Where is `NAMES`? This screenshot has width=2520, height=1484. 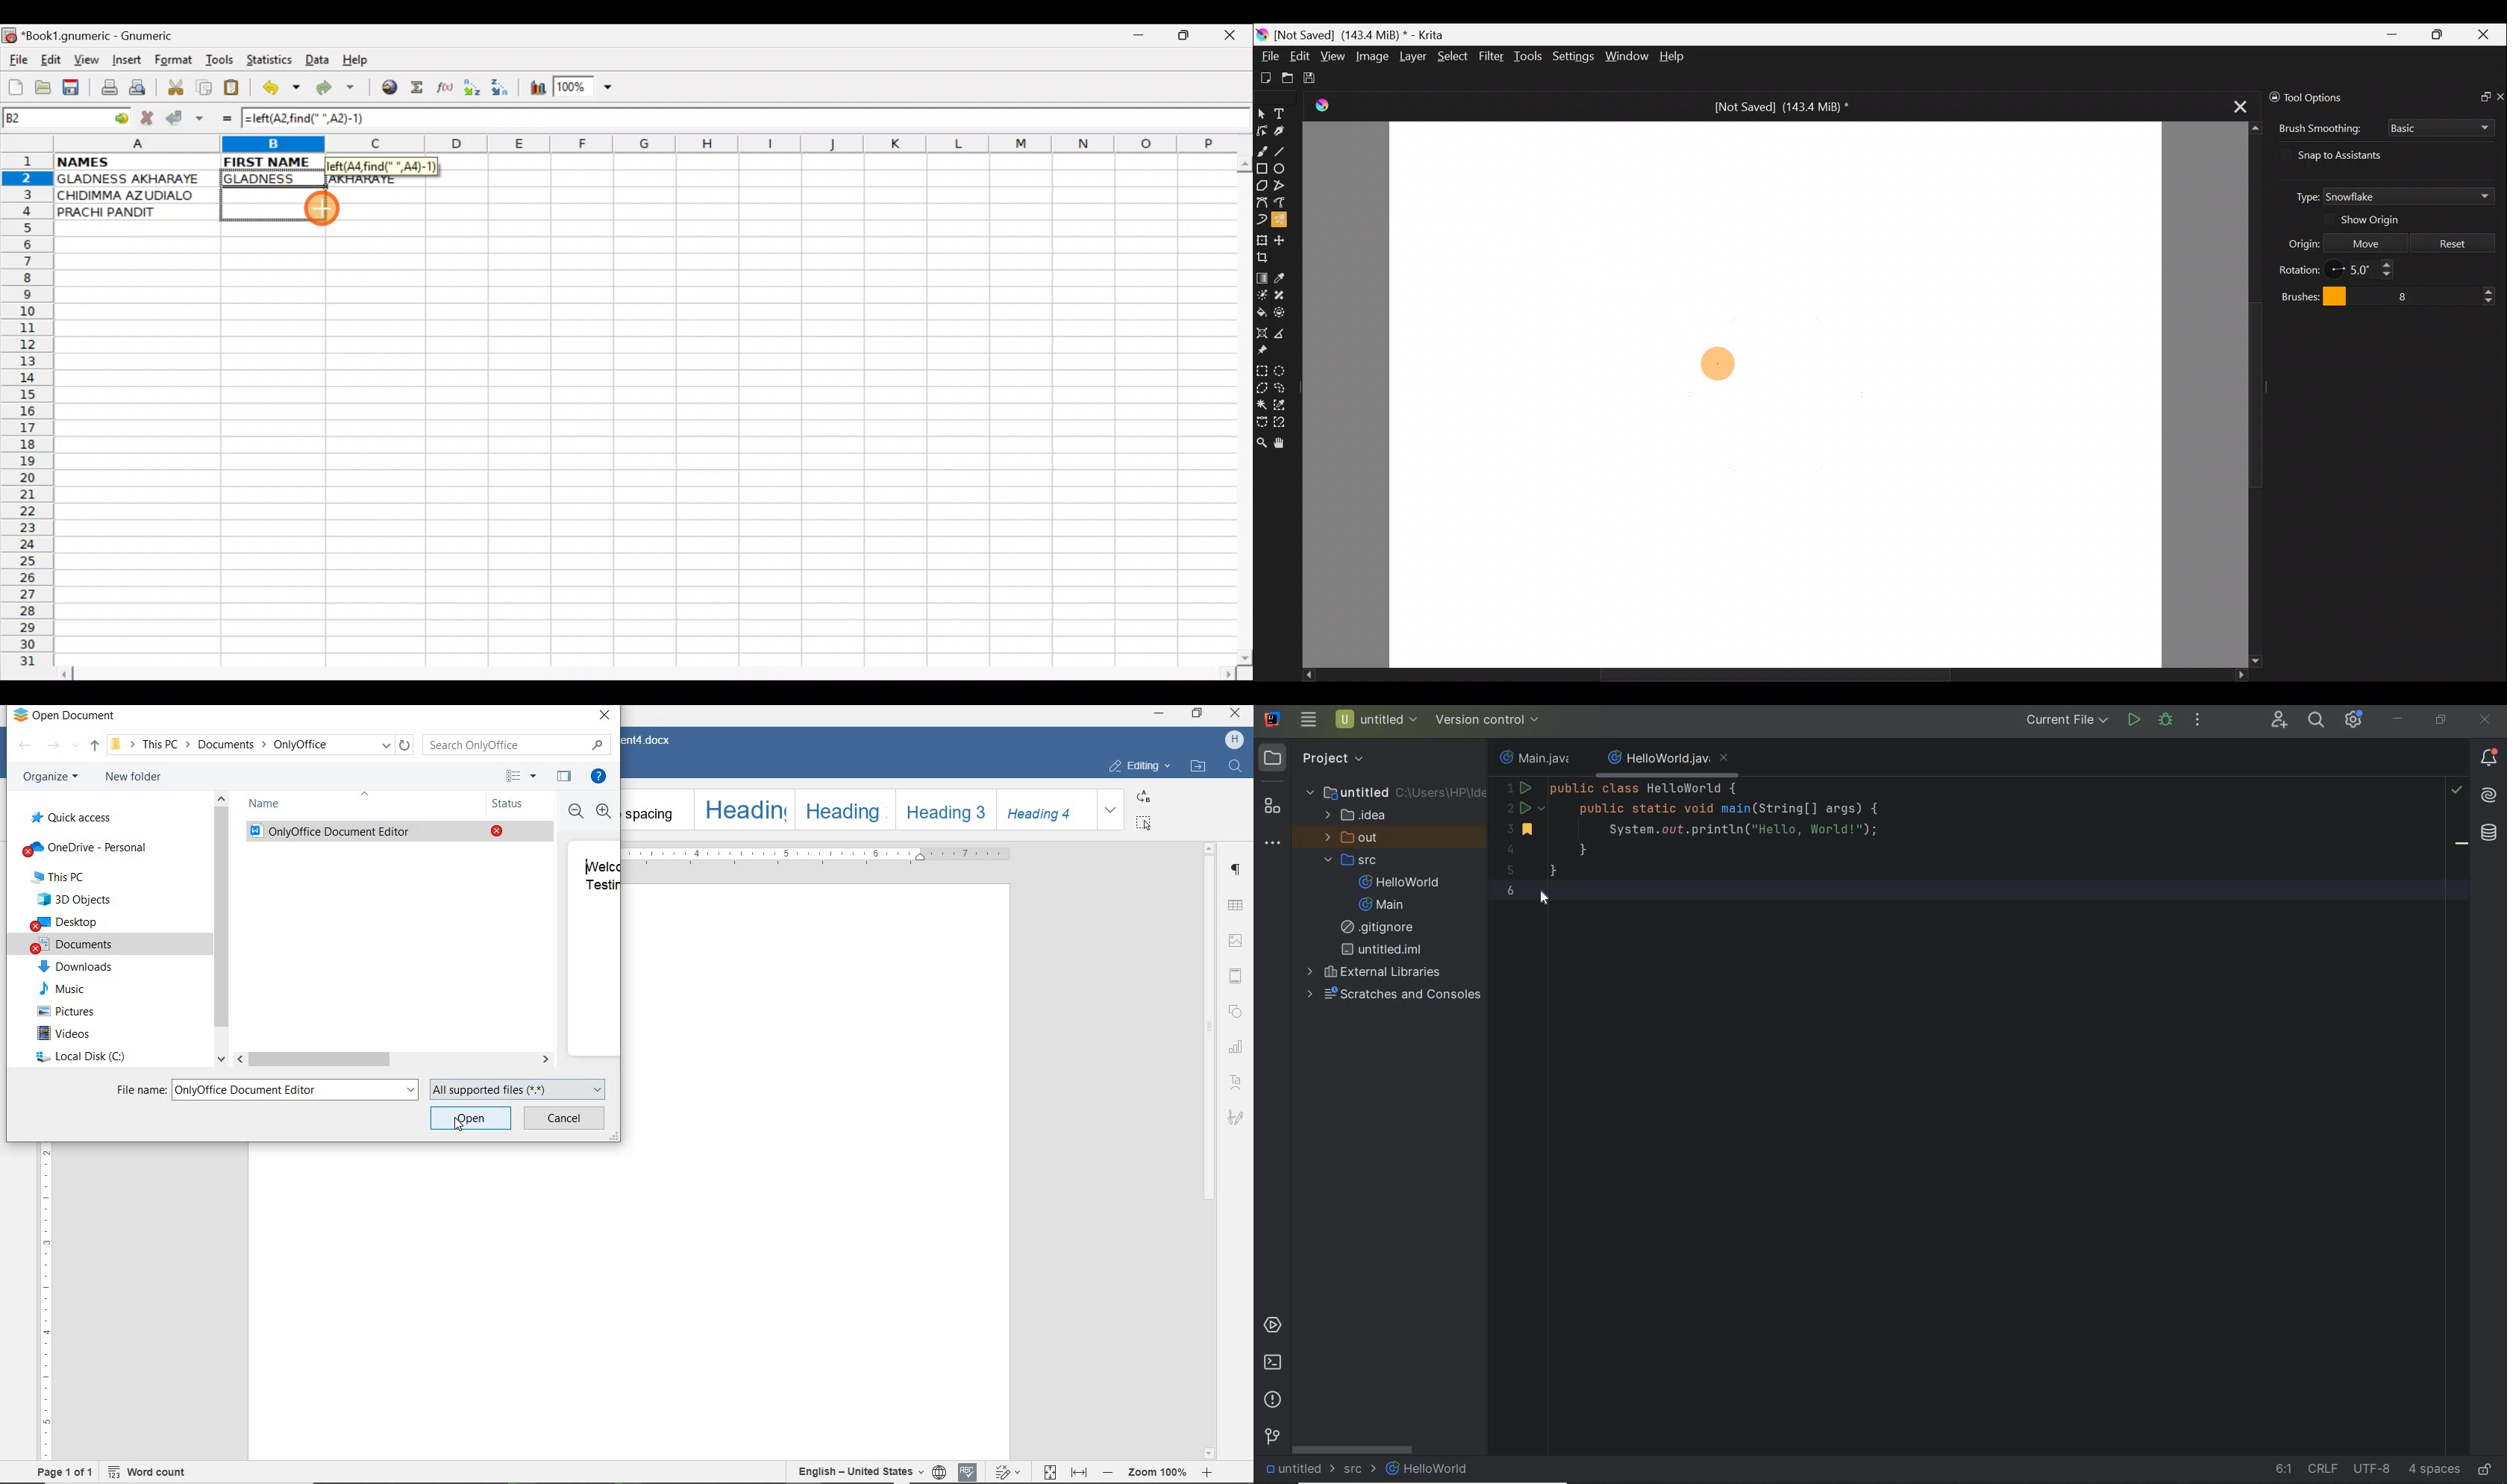
NAMES is located at coordinates (122, 161).